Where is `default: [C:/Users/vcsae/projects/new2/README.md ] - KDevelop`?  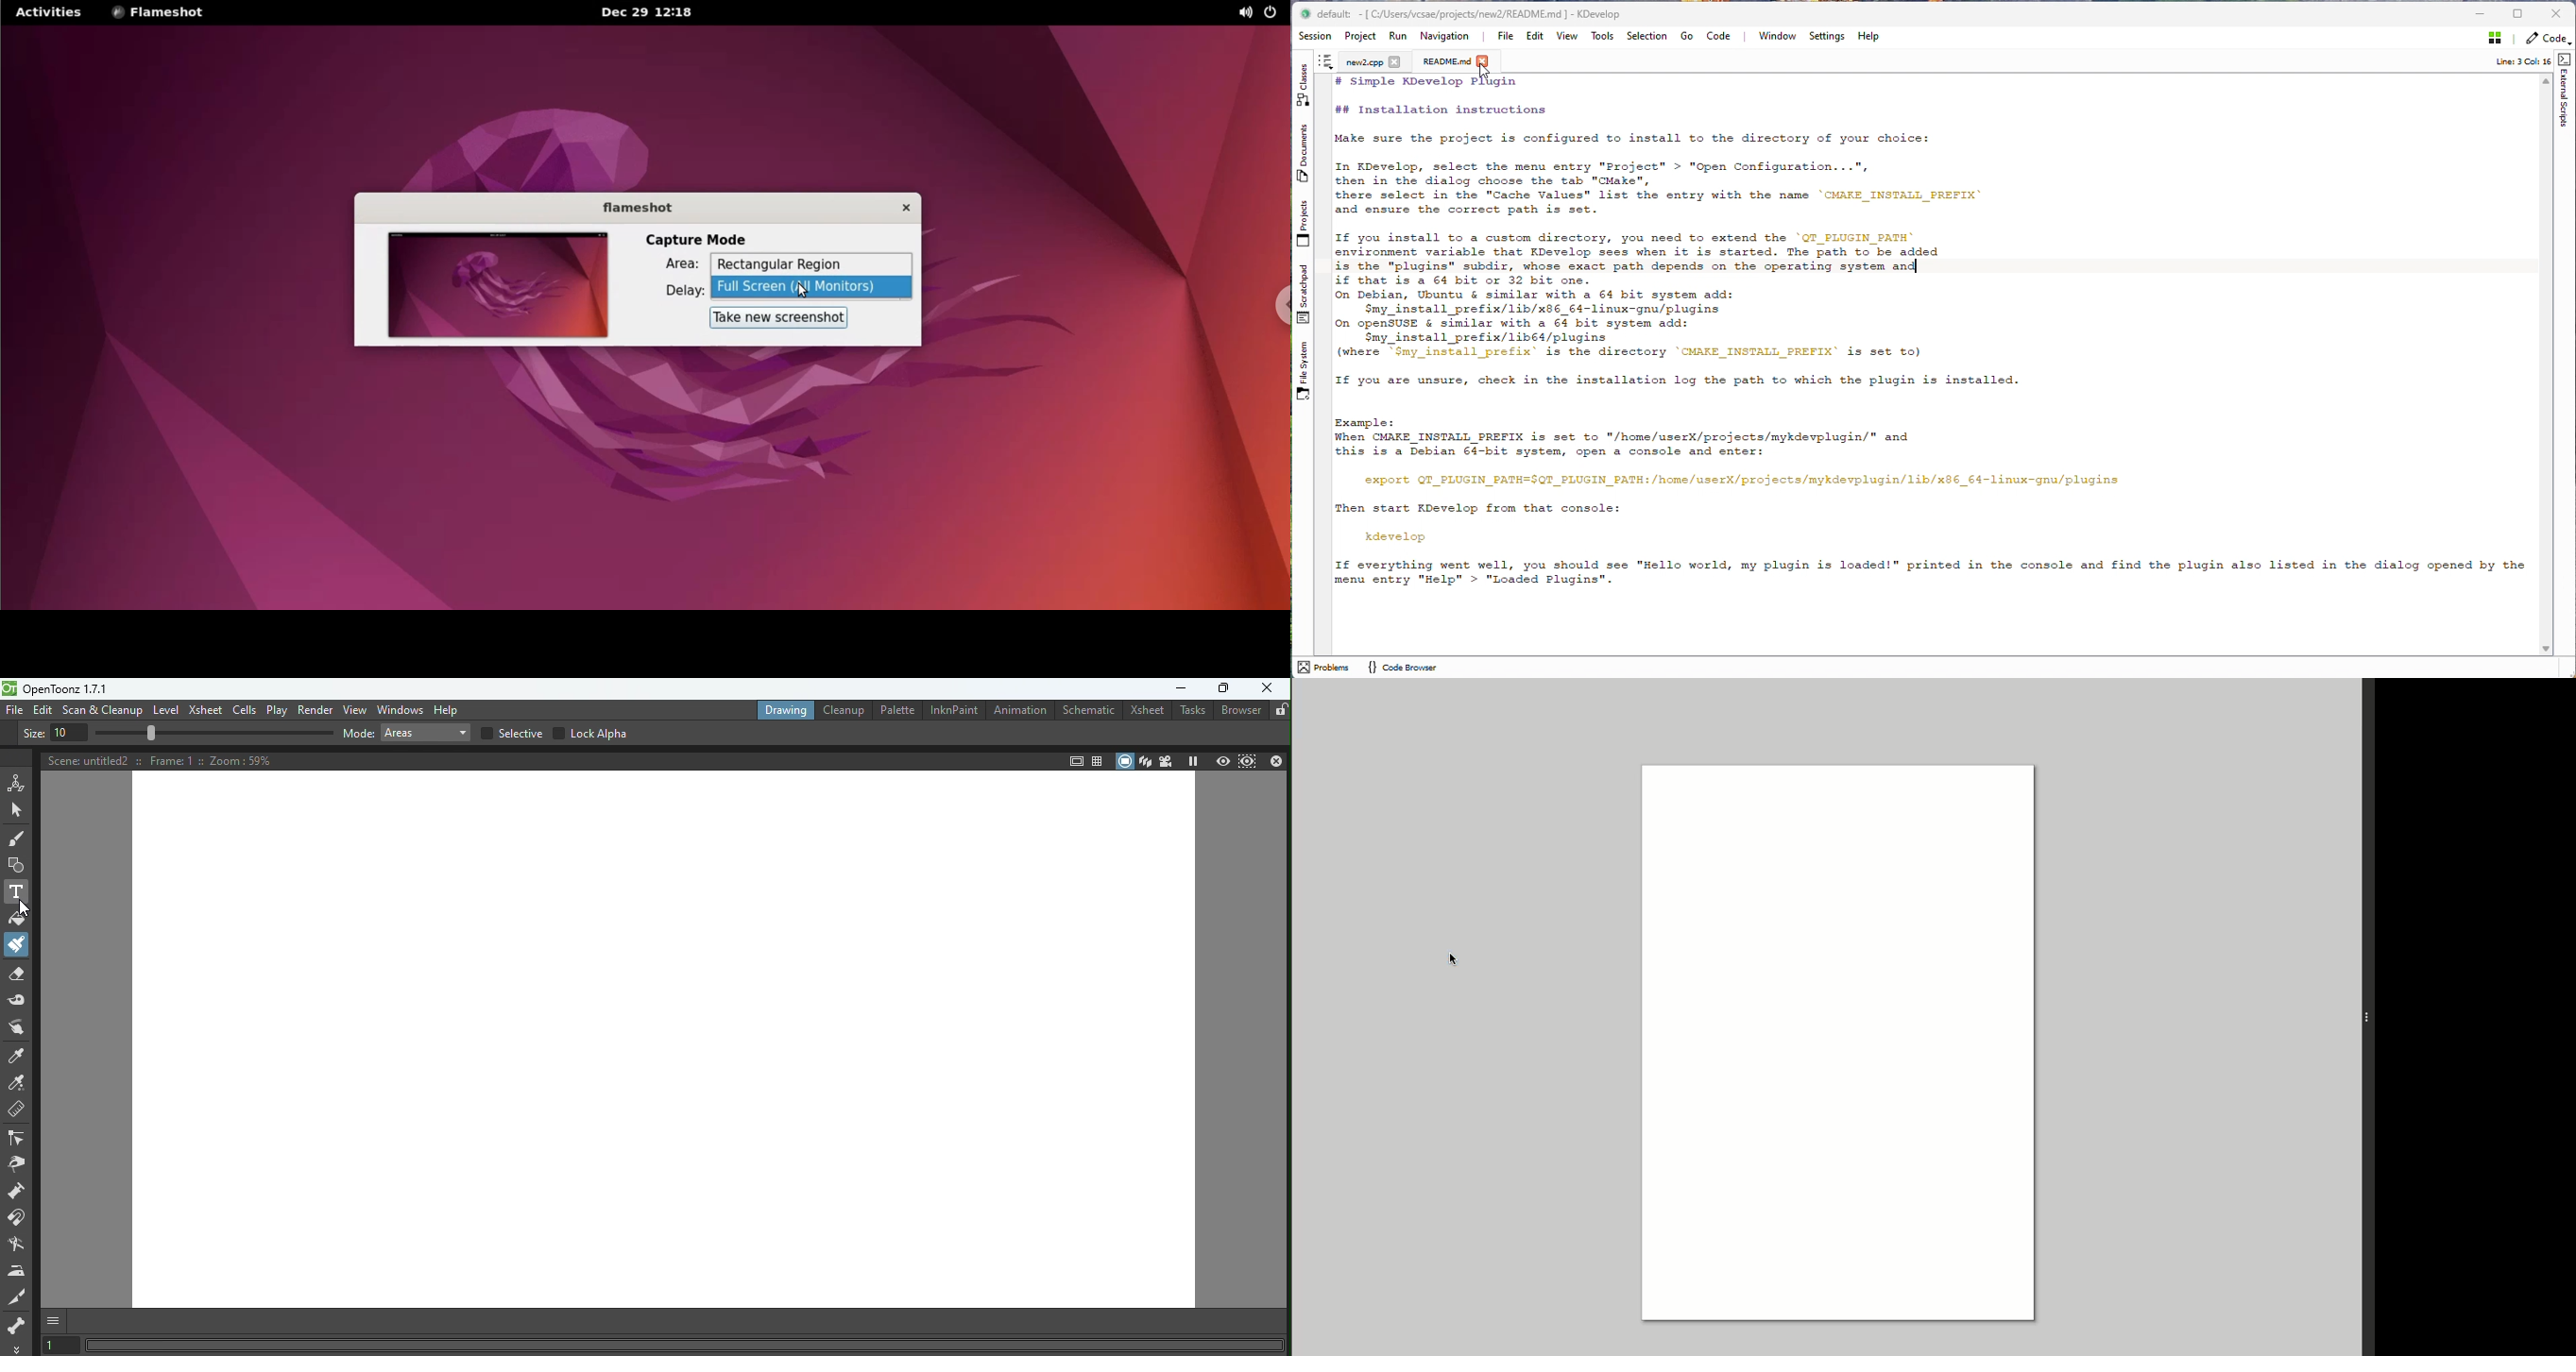
default: [C:/Users/vcsae/projects/new2/README.md ] - KDevelop is located at coordinates (1466, 15).